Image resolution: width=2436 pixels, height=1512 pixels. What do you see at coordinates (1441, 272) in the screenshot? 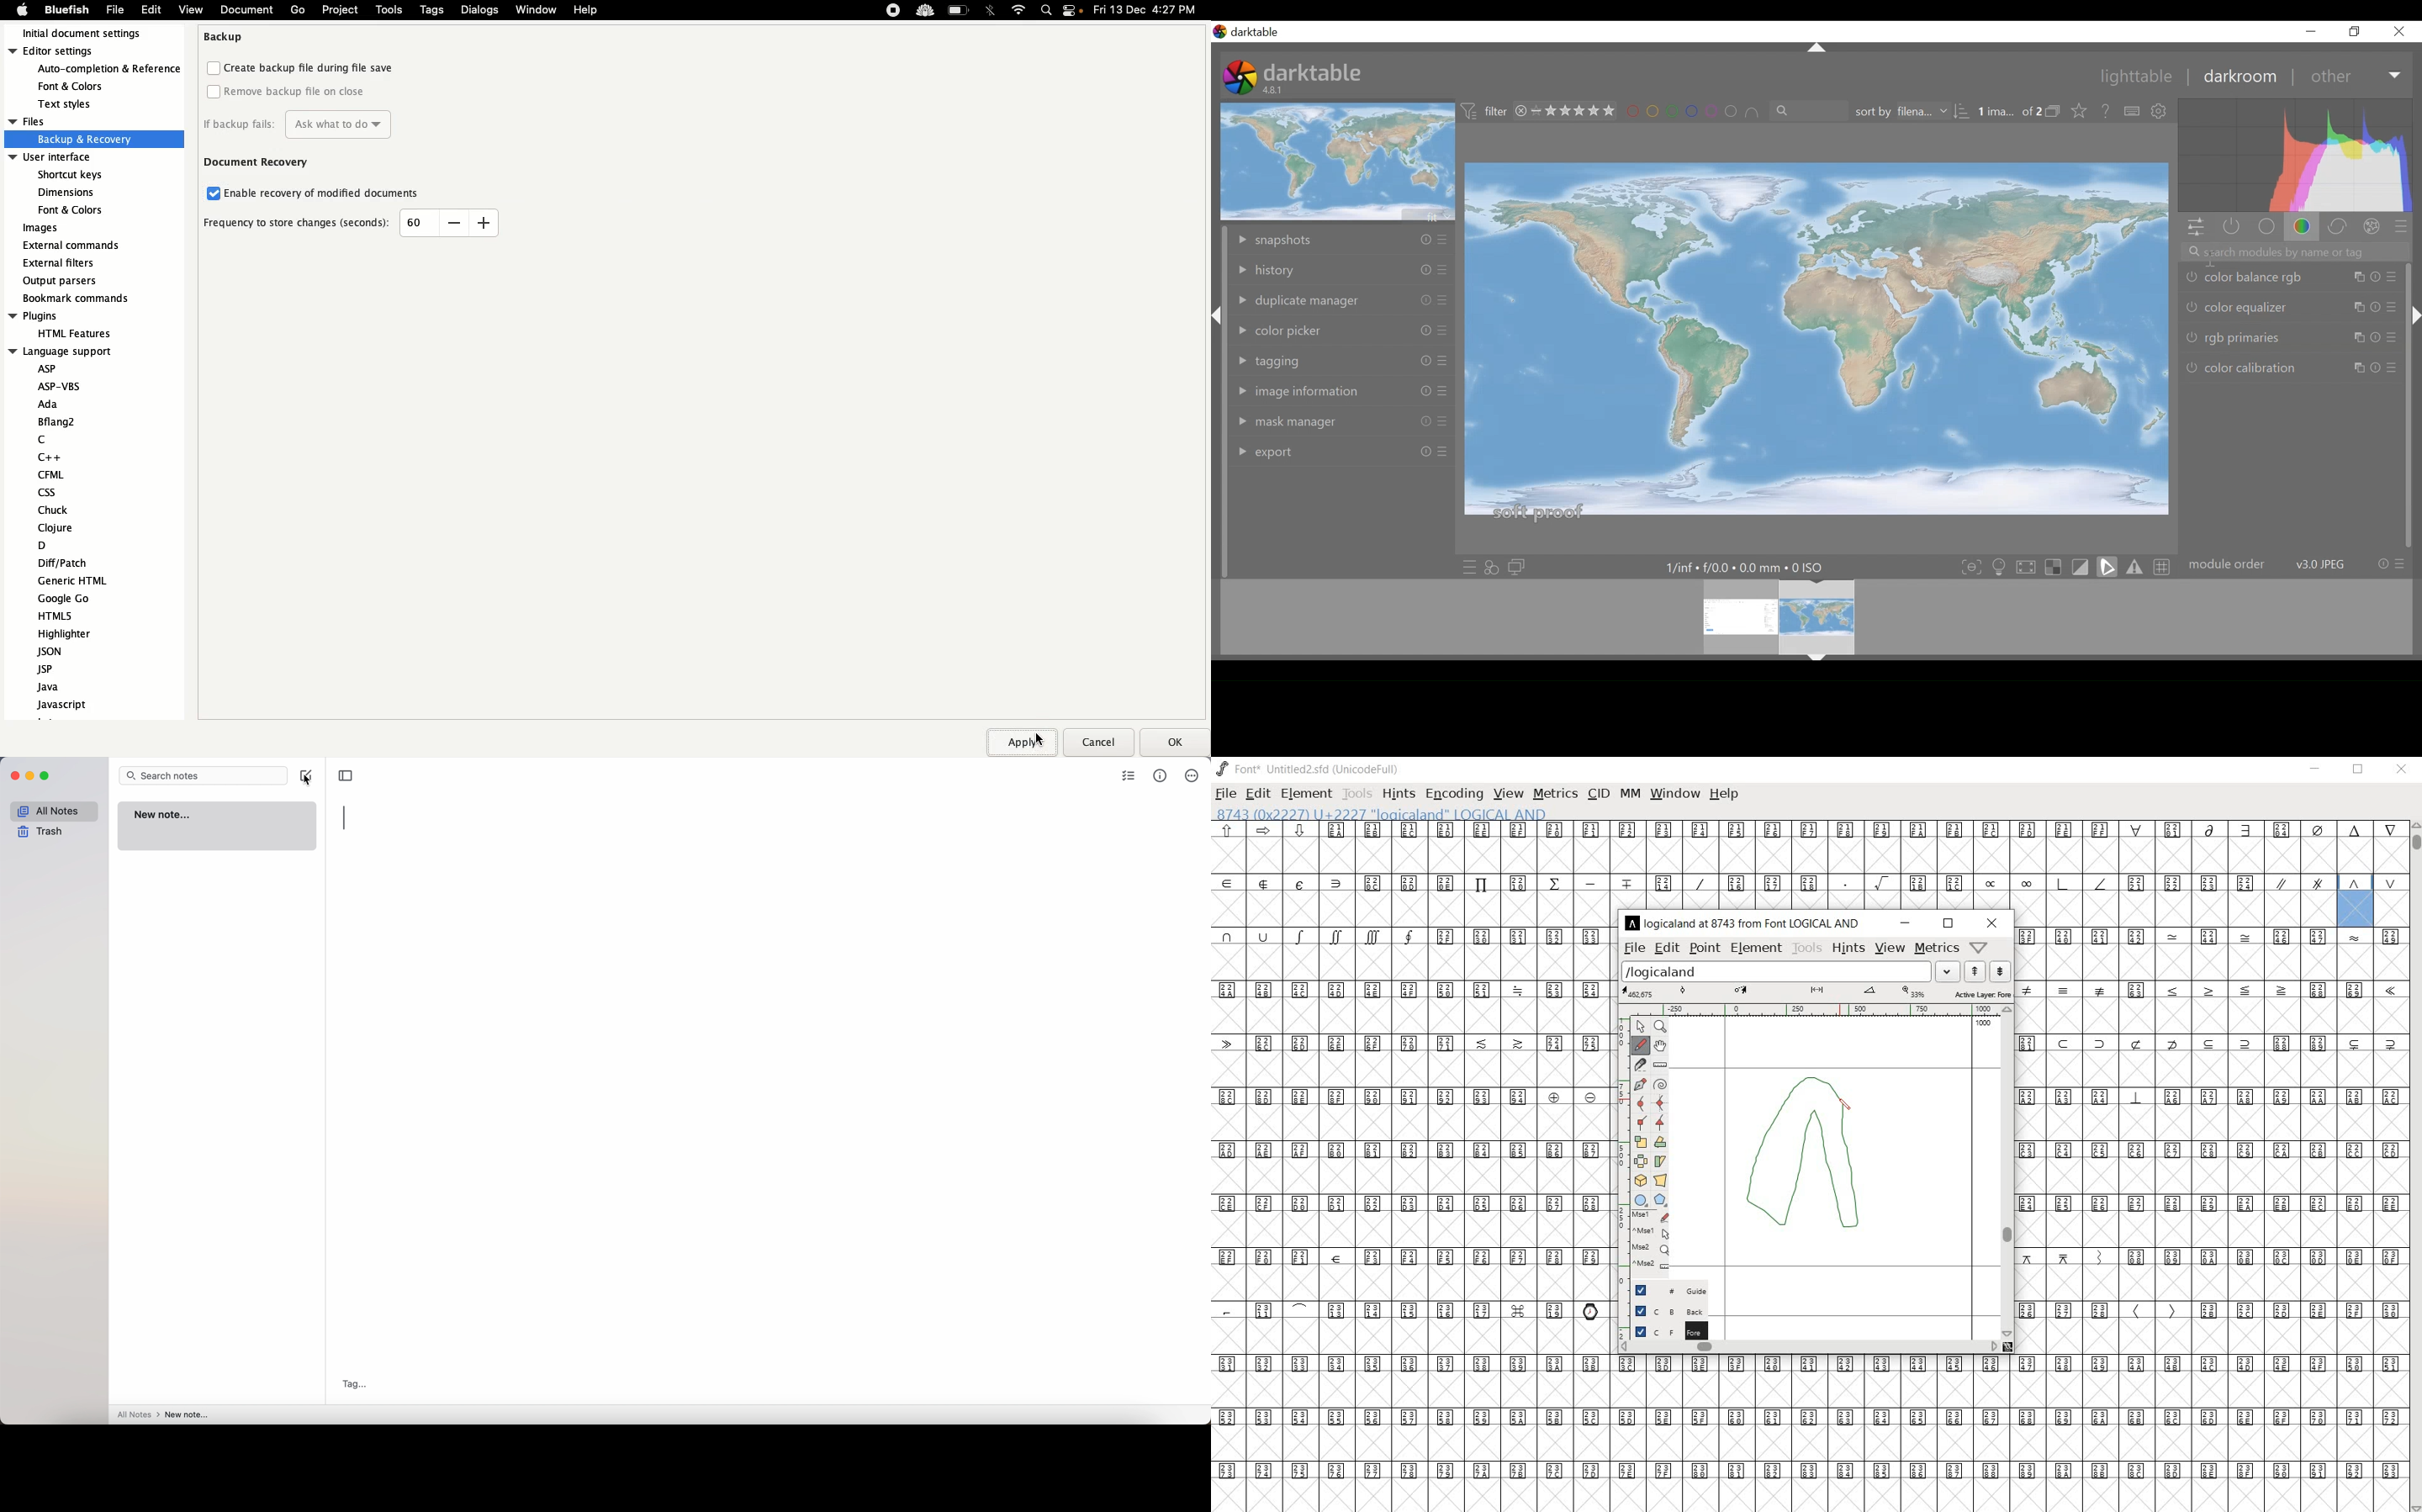
I see `` at bounding box center [1441, 272].